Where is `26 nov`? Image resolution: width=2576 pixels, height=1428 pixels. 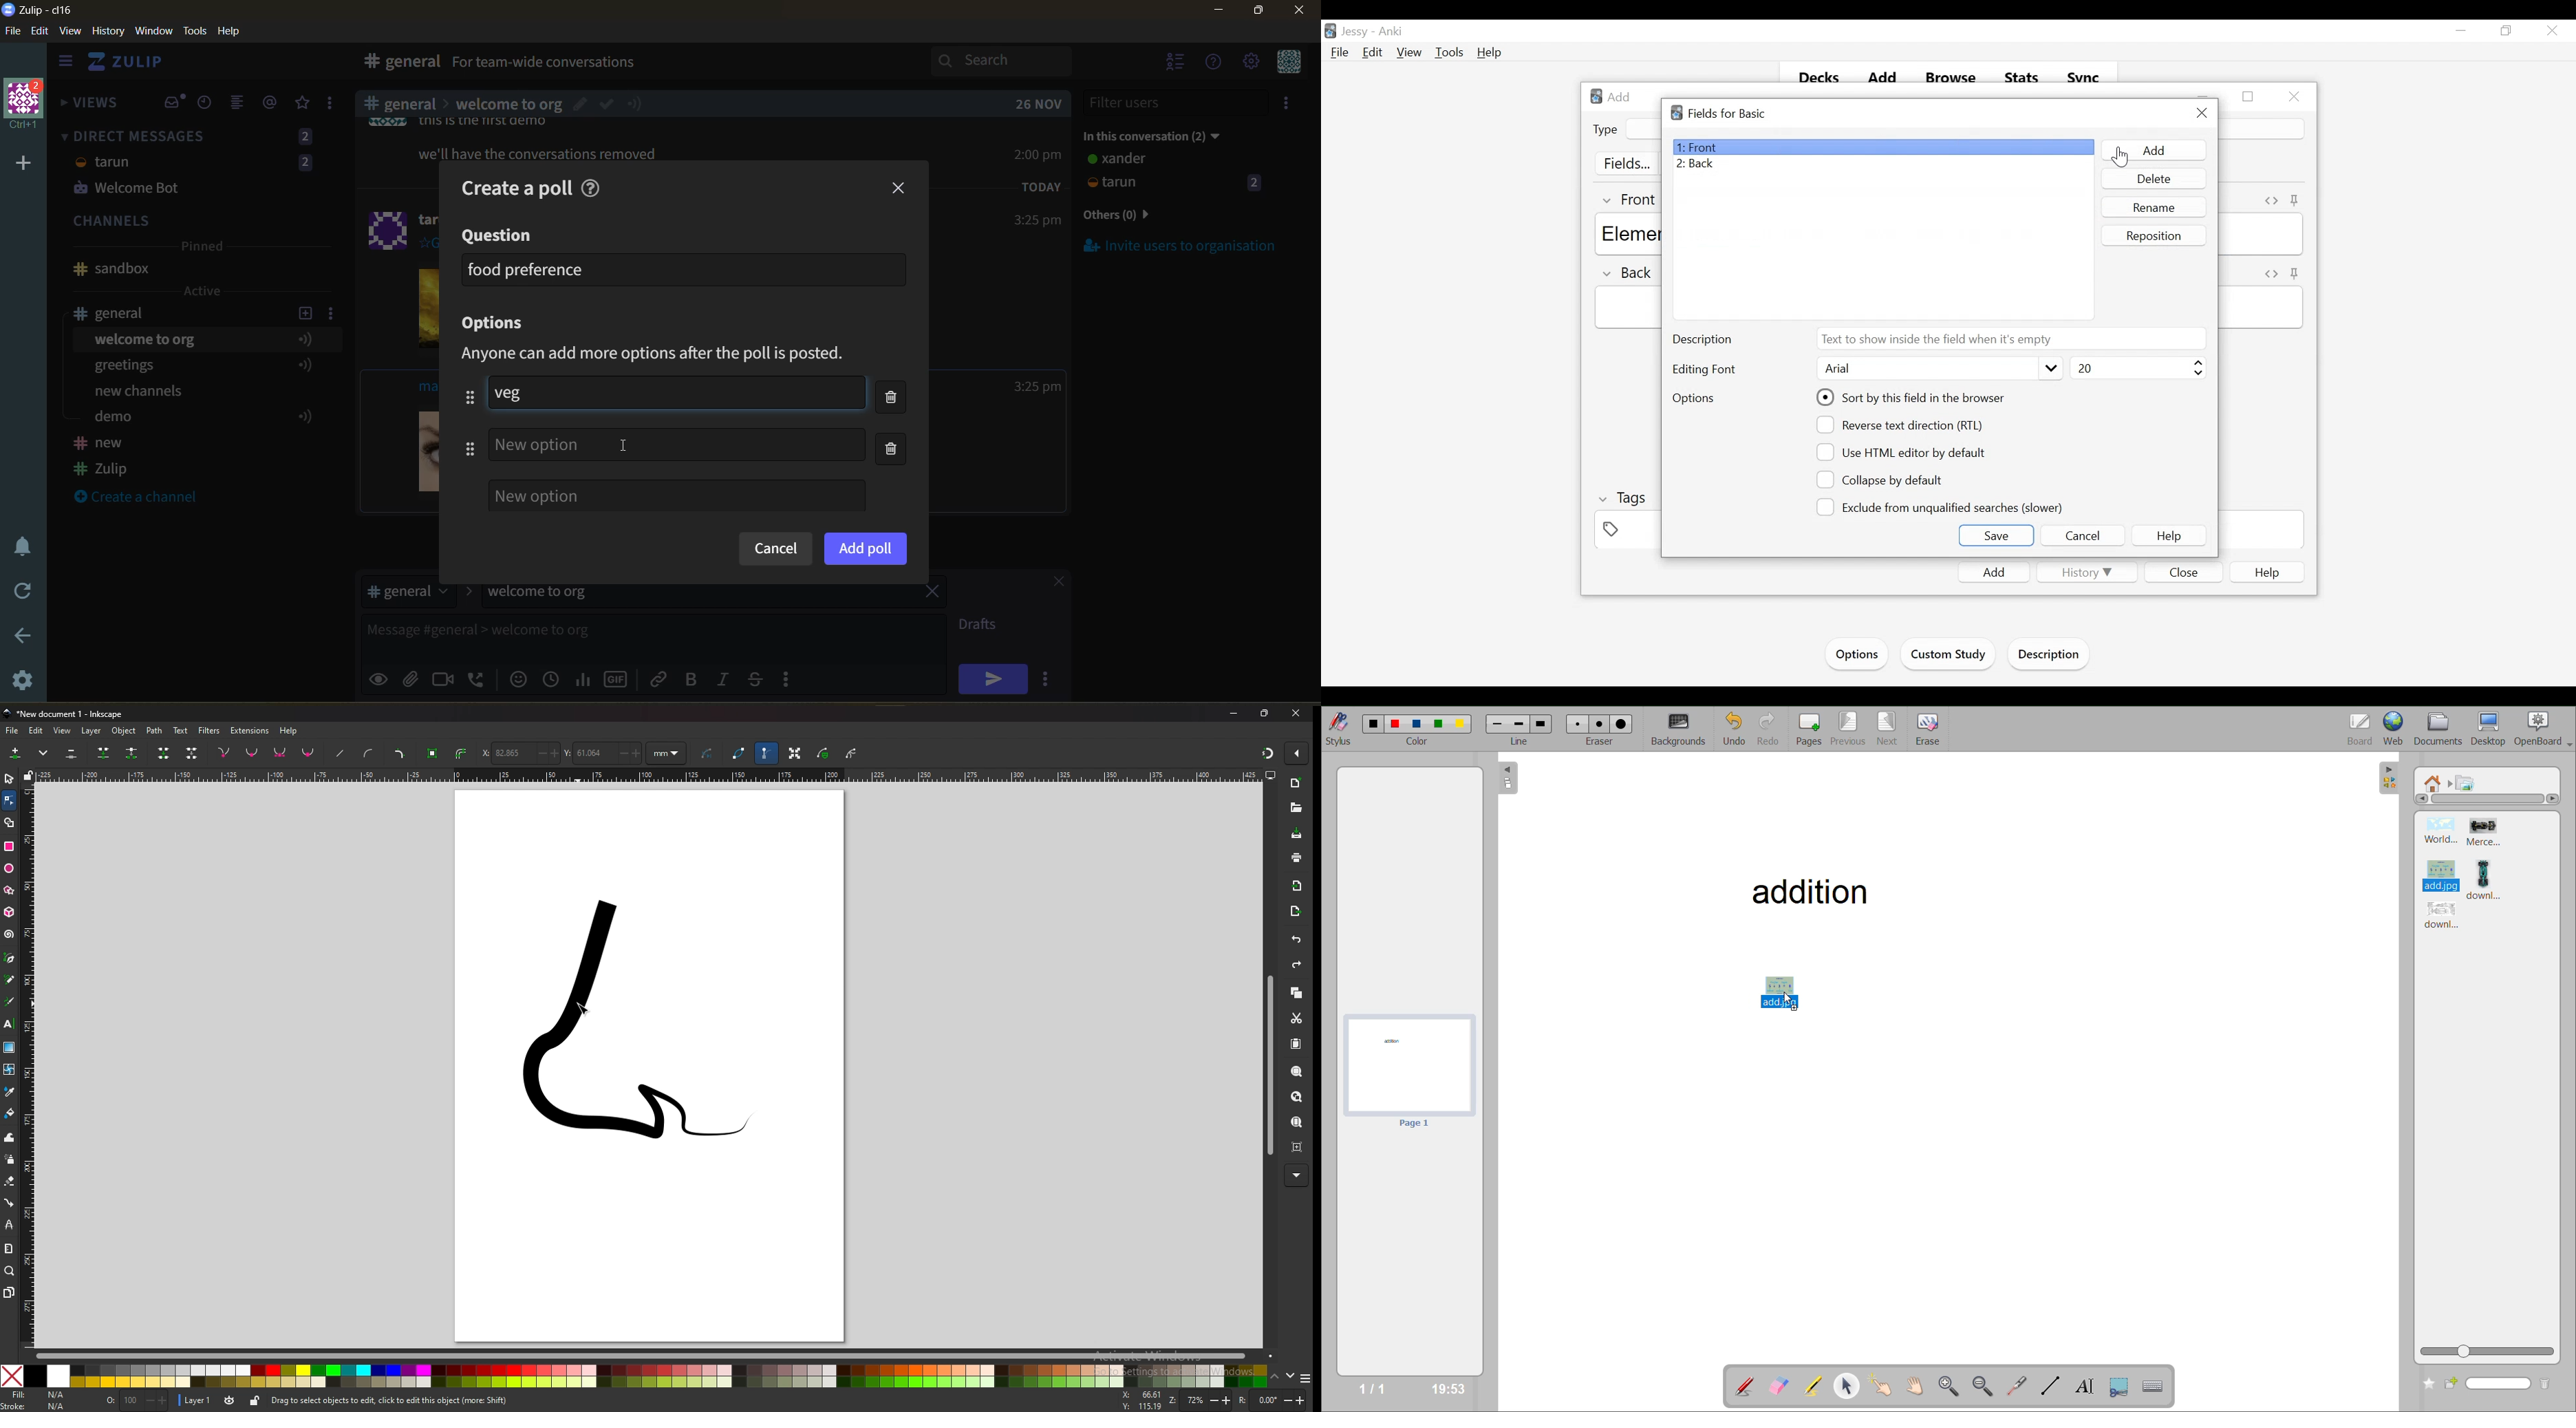 26 nov is located at coordinates (1039, 104).